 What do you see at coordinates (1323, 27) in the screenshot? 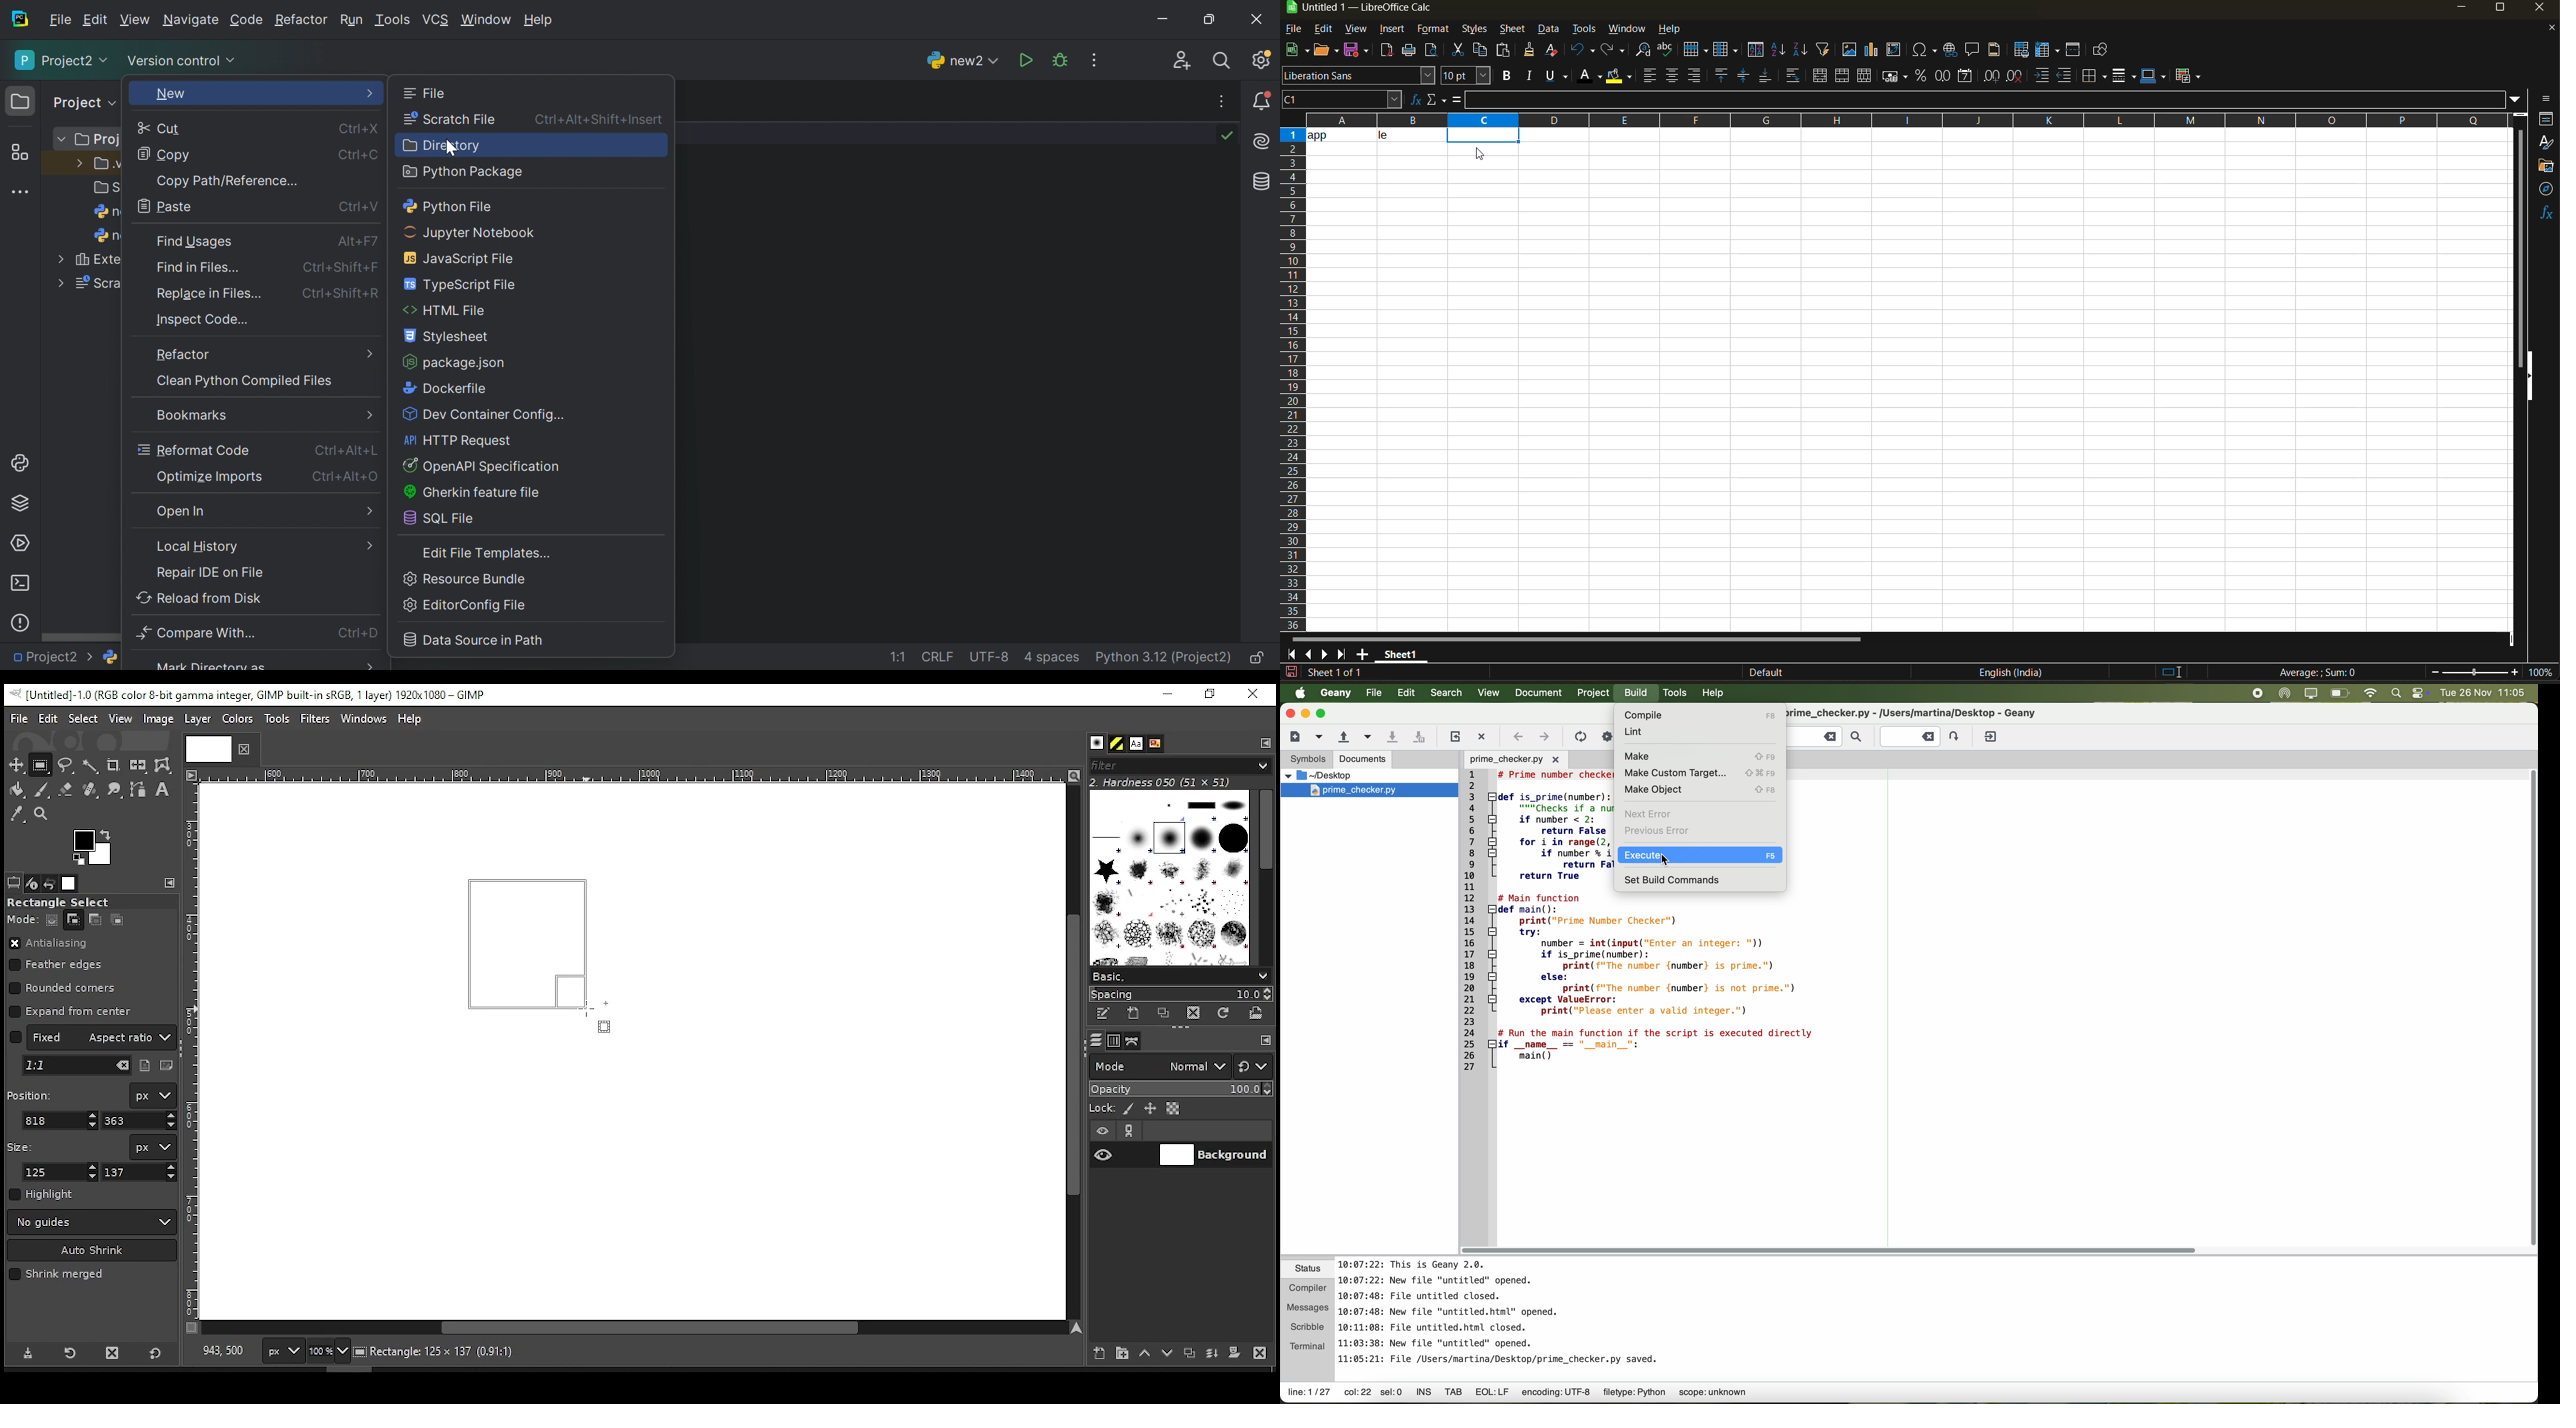
I see `edit` at bounding box center [1323, 27].